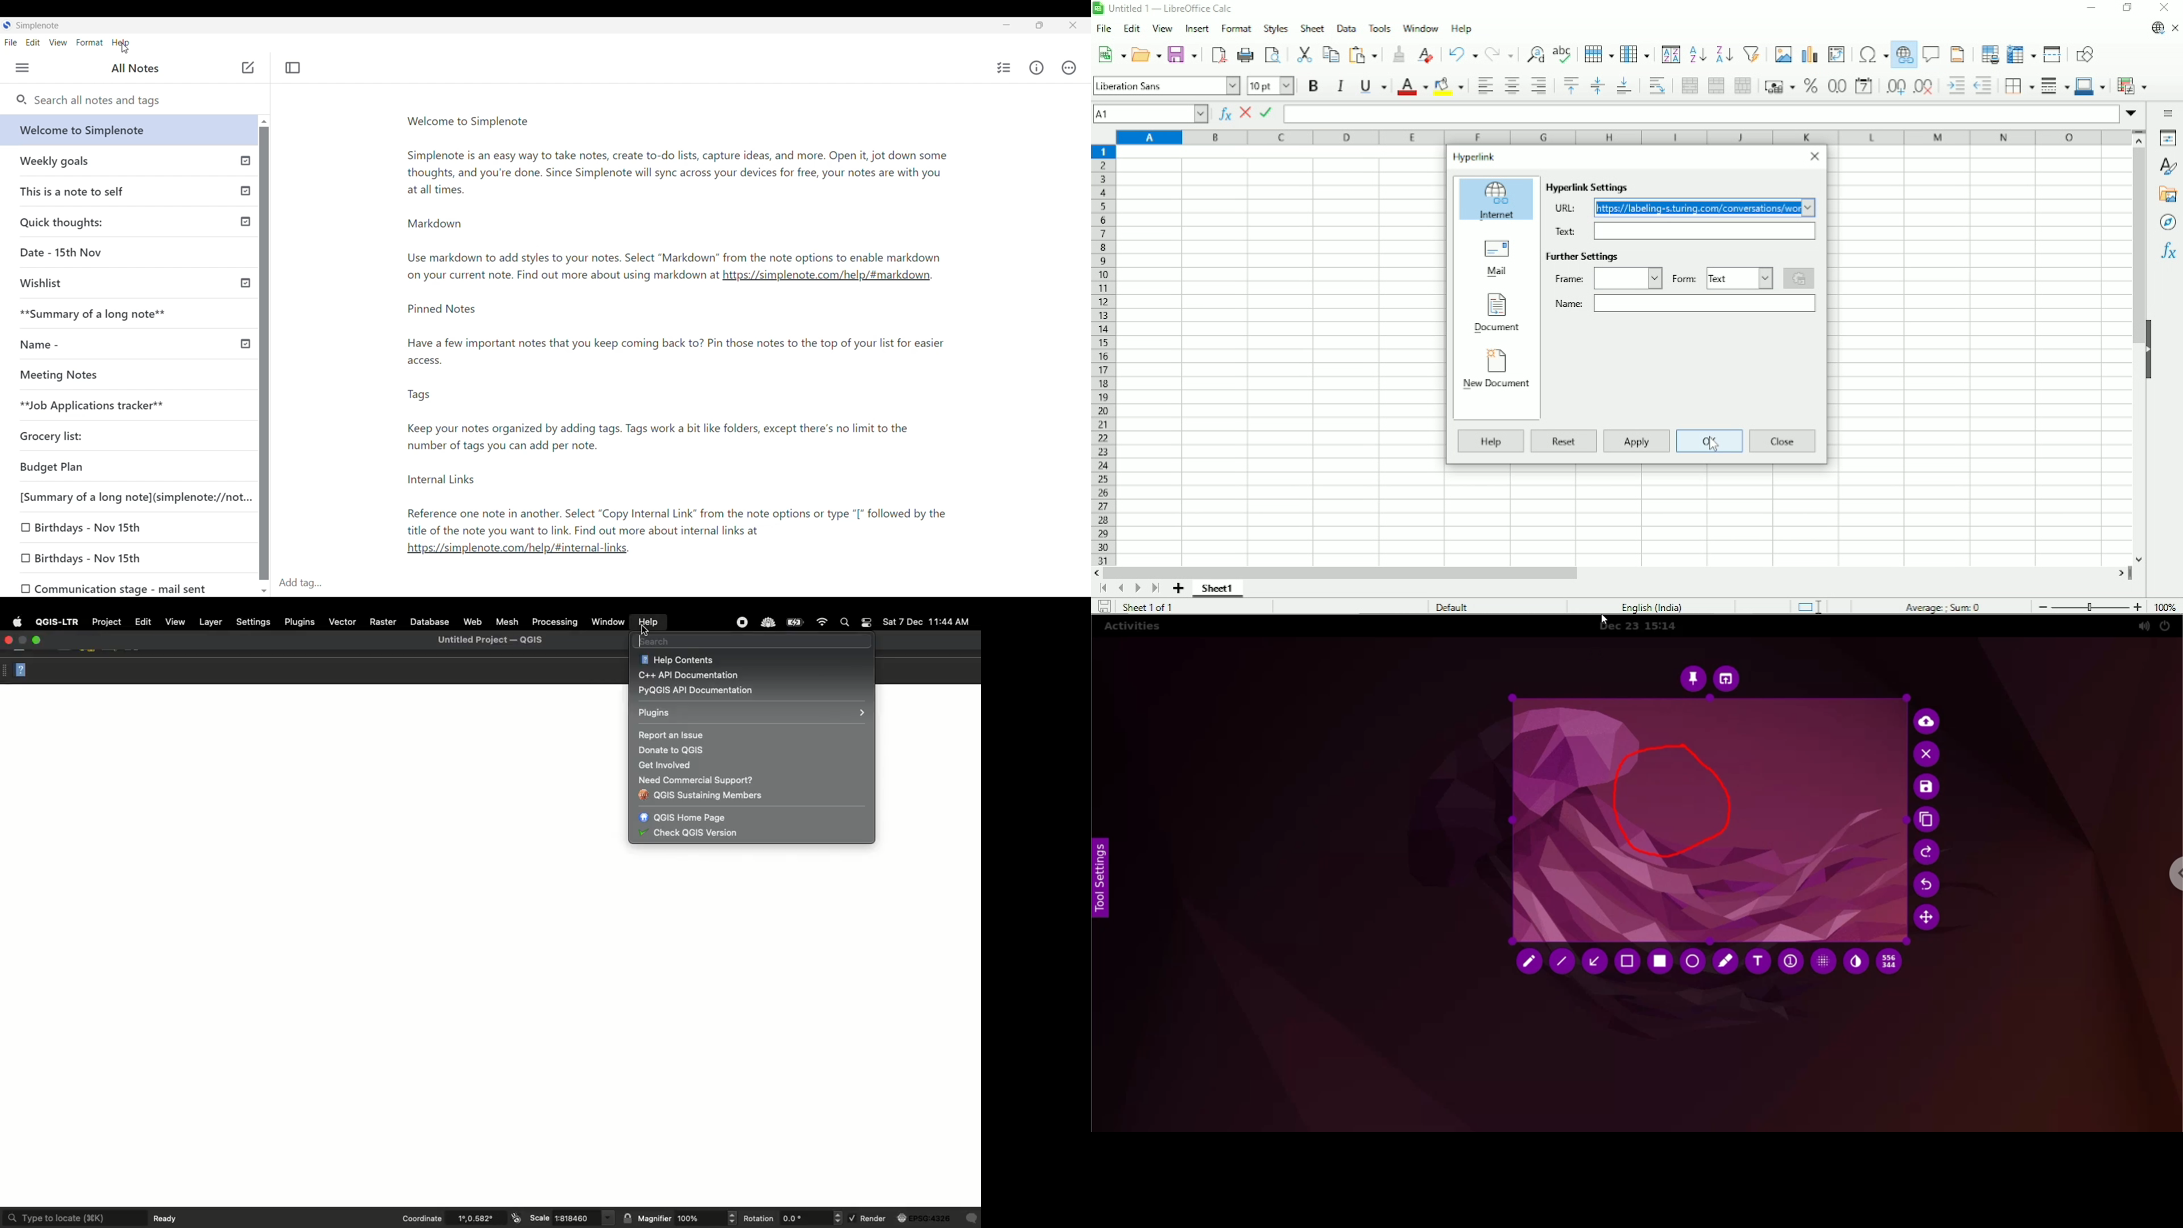 The width and height of the screenshot is (2184, 1232). Describe the element at coordinates (1752, 53) in the screenshot. I see `Autofilter` at that location.